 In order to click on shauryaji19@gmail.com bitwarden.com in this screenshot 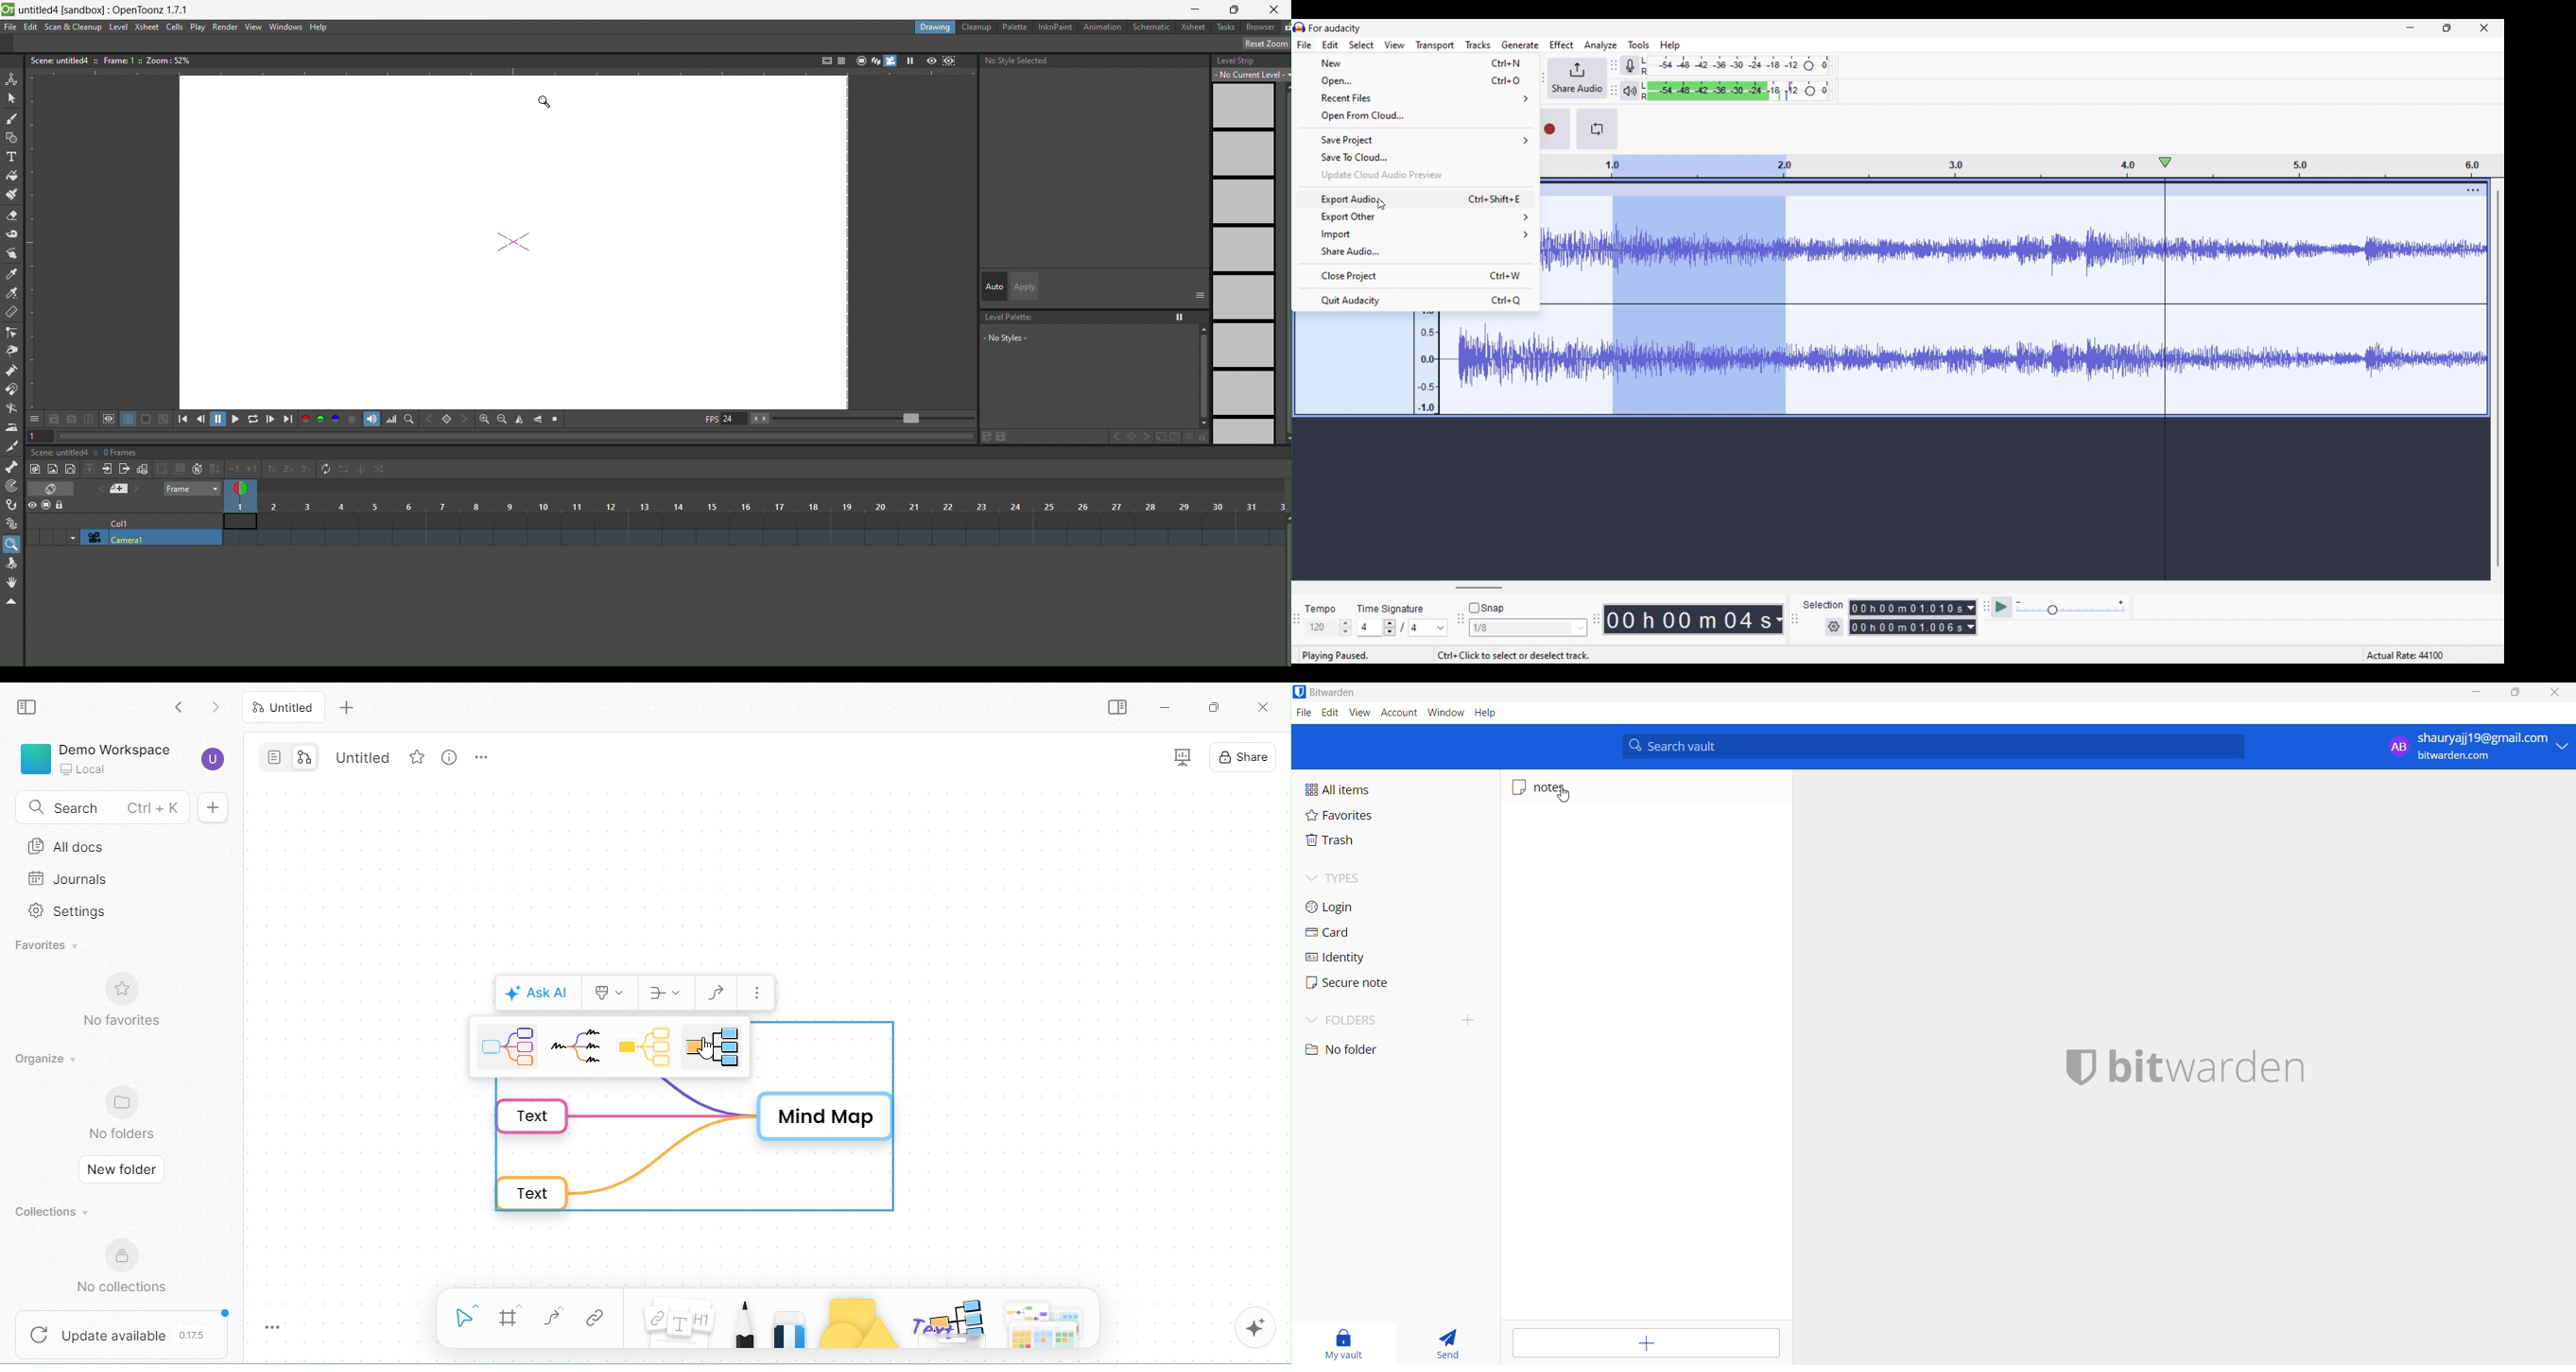, I will do `click(2472, 747)`.